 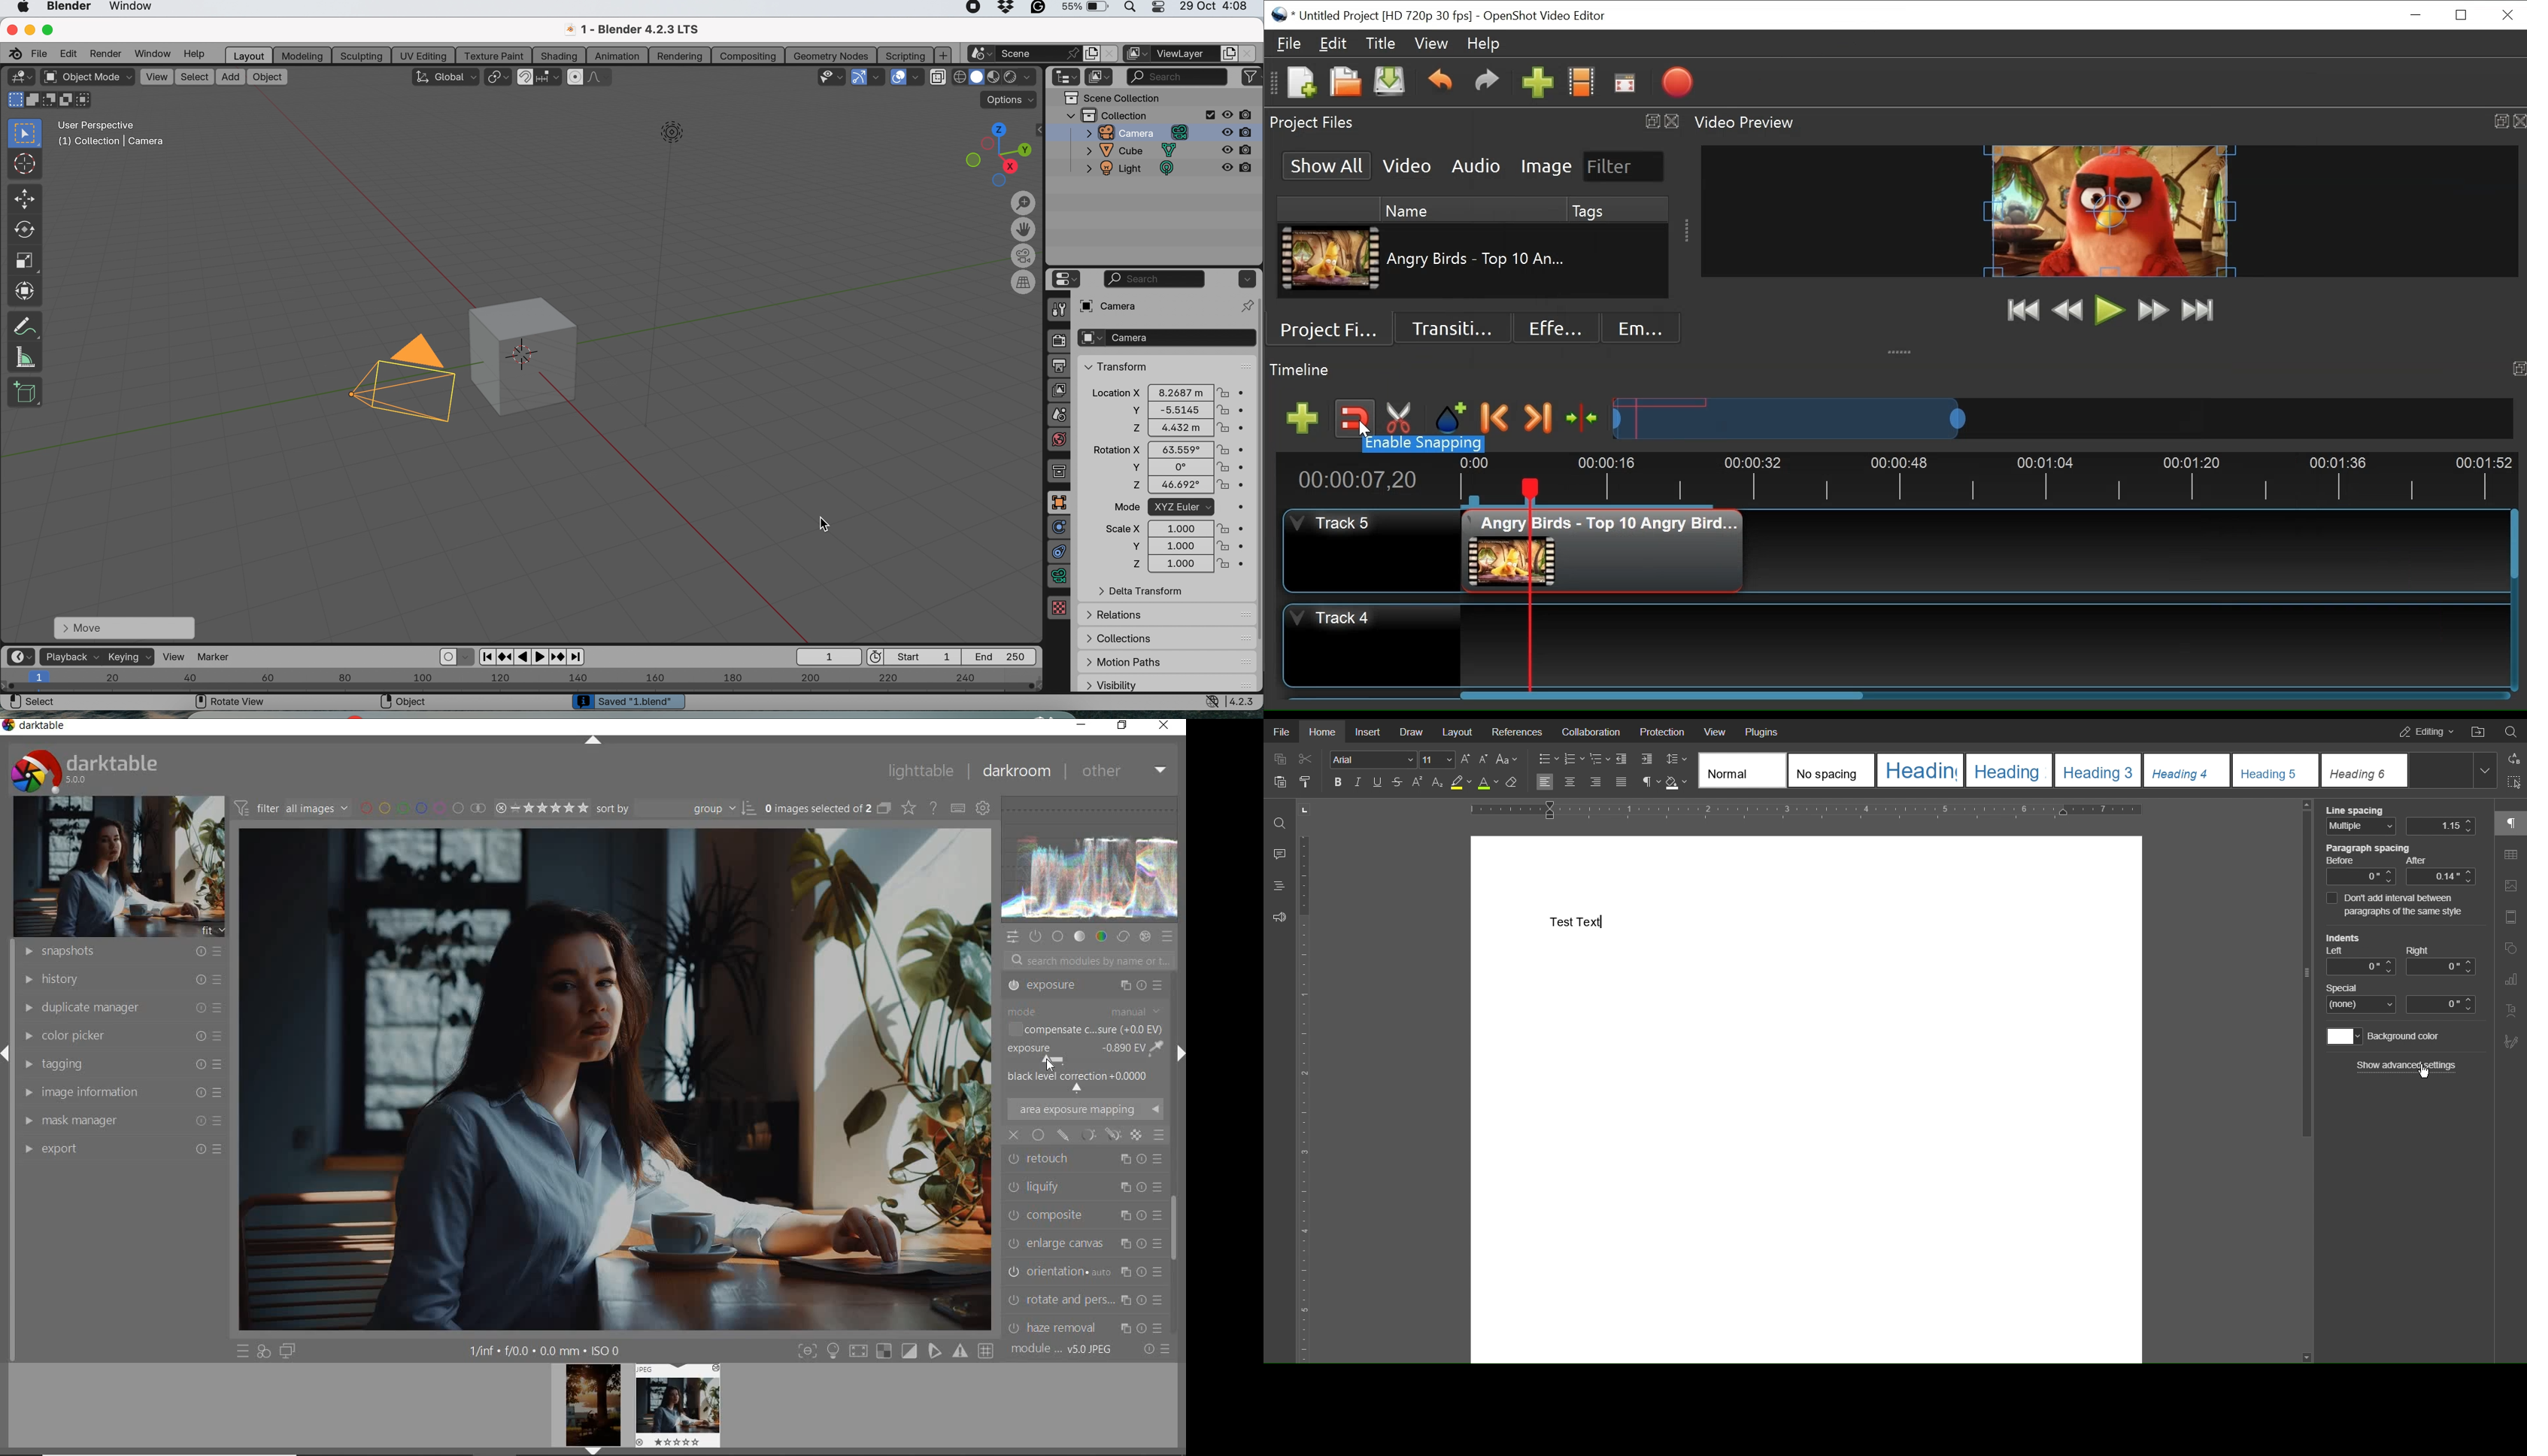 What do you see at coordinates (1292, 773) in the screenshot?
I see `Cut Copy Paste Options` at bounding box center [1292, 773].